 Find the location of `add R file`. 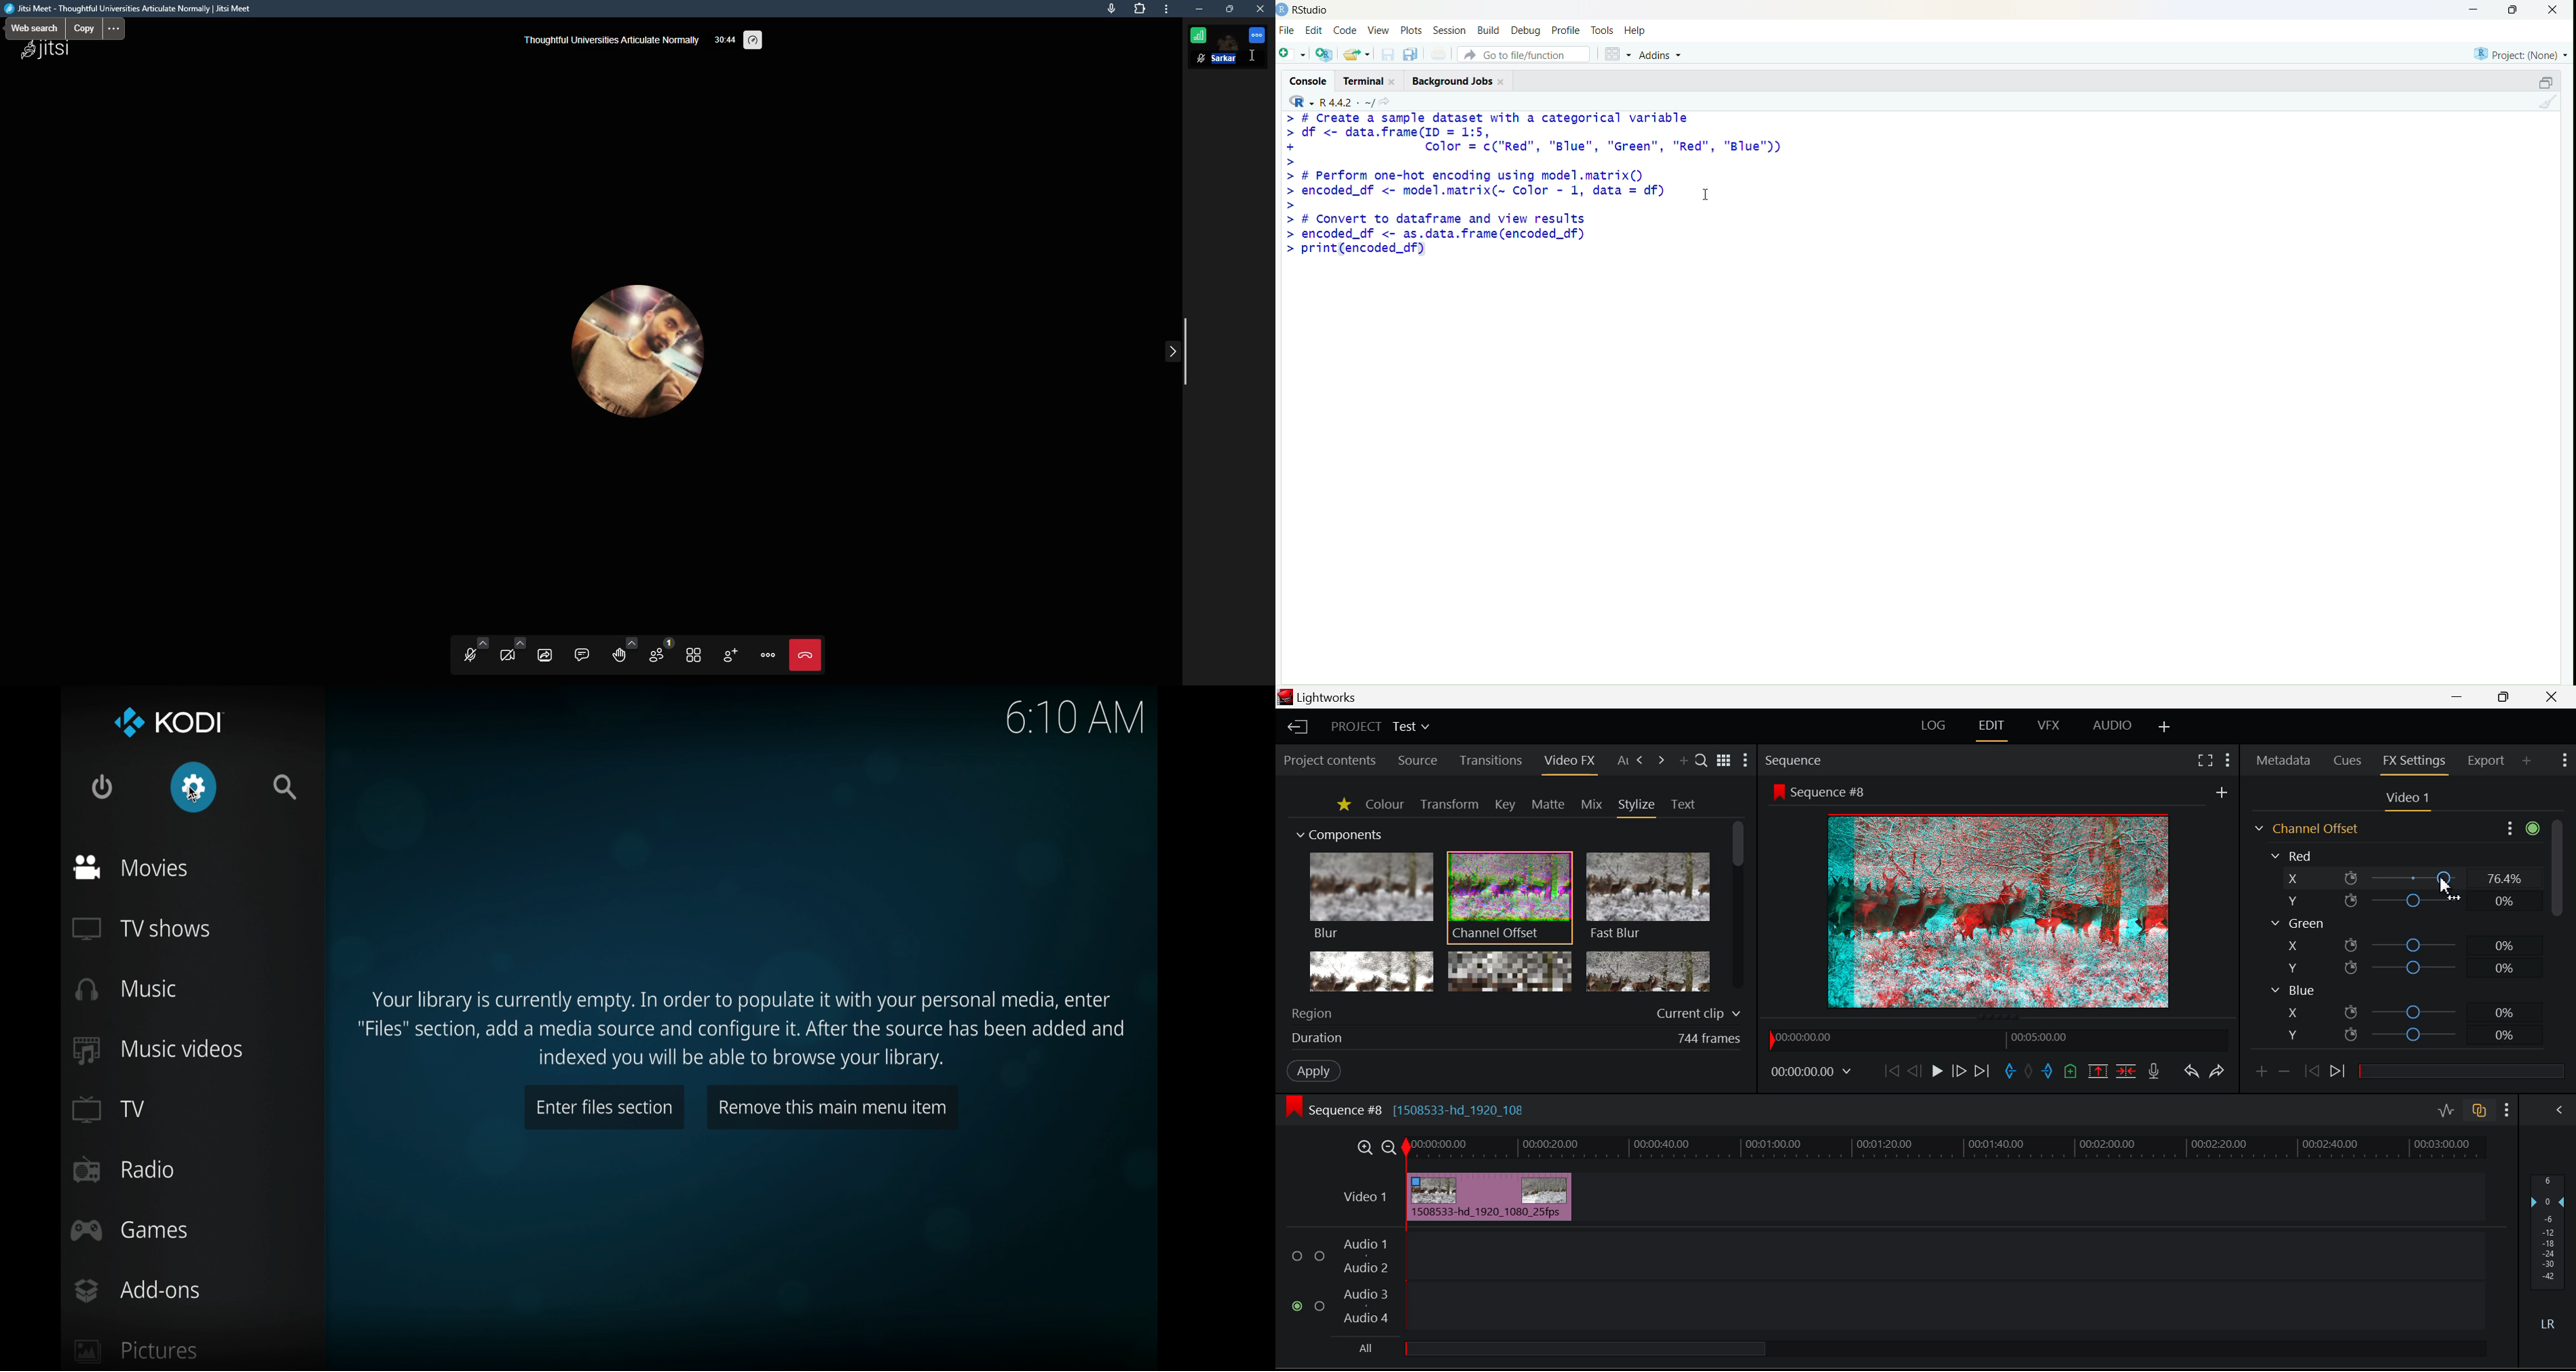

add R file is located at coordinates (1324, 54).